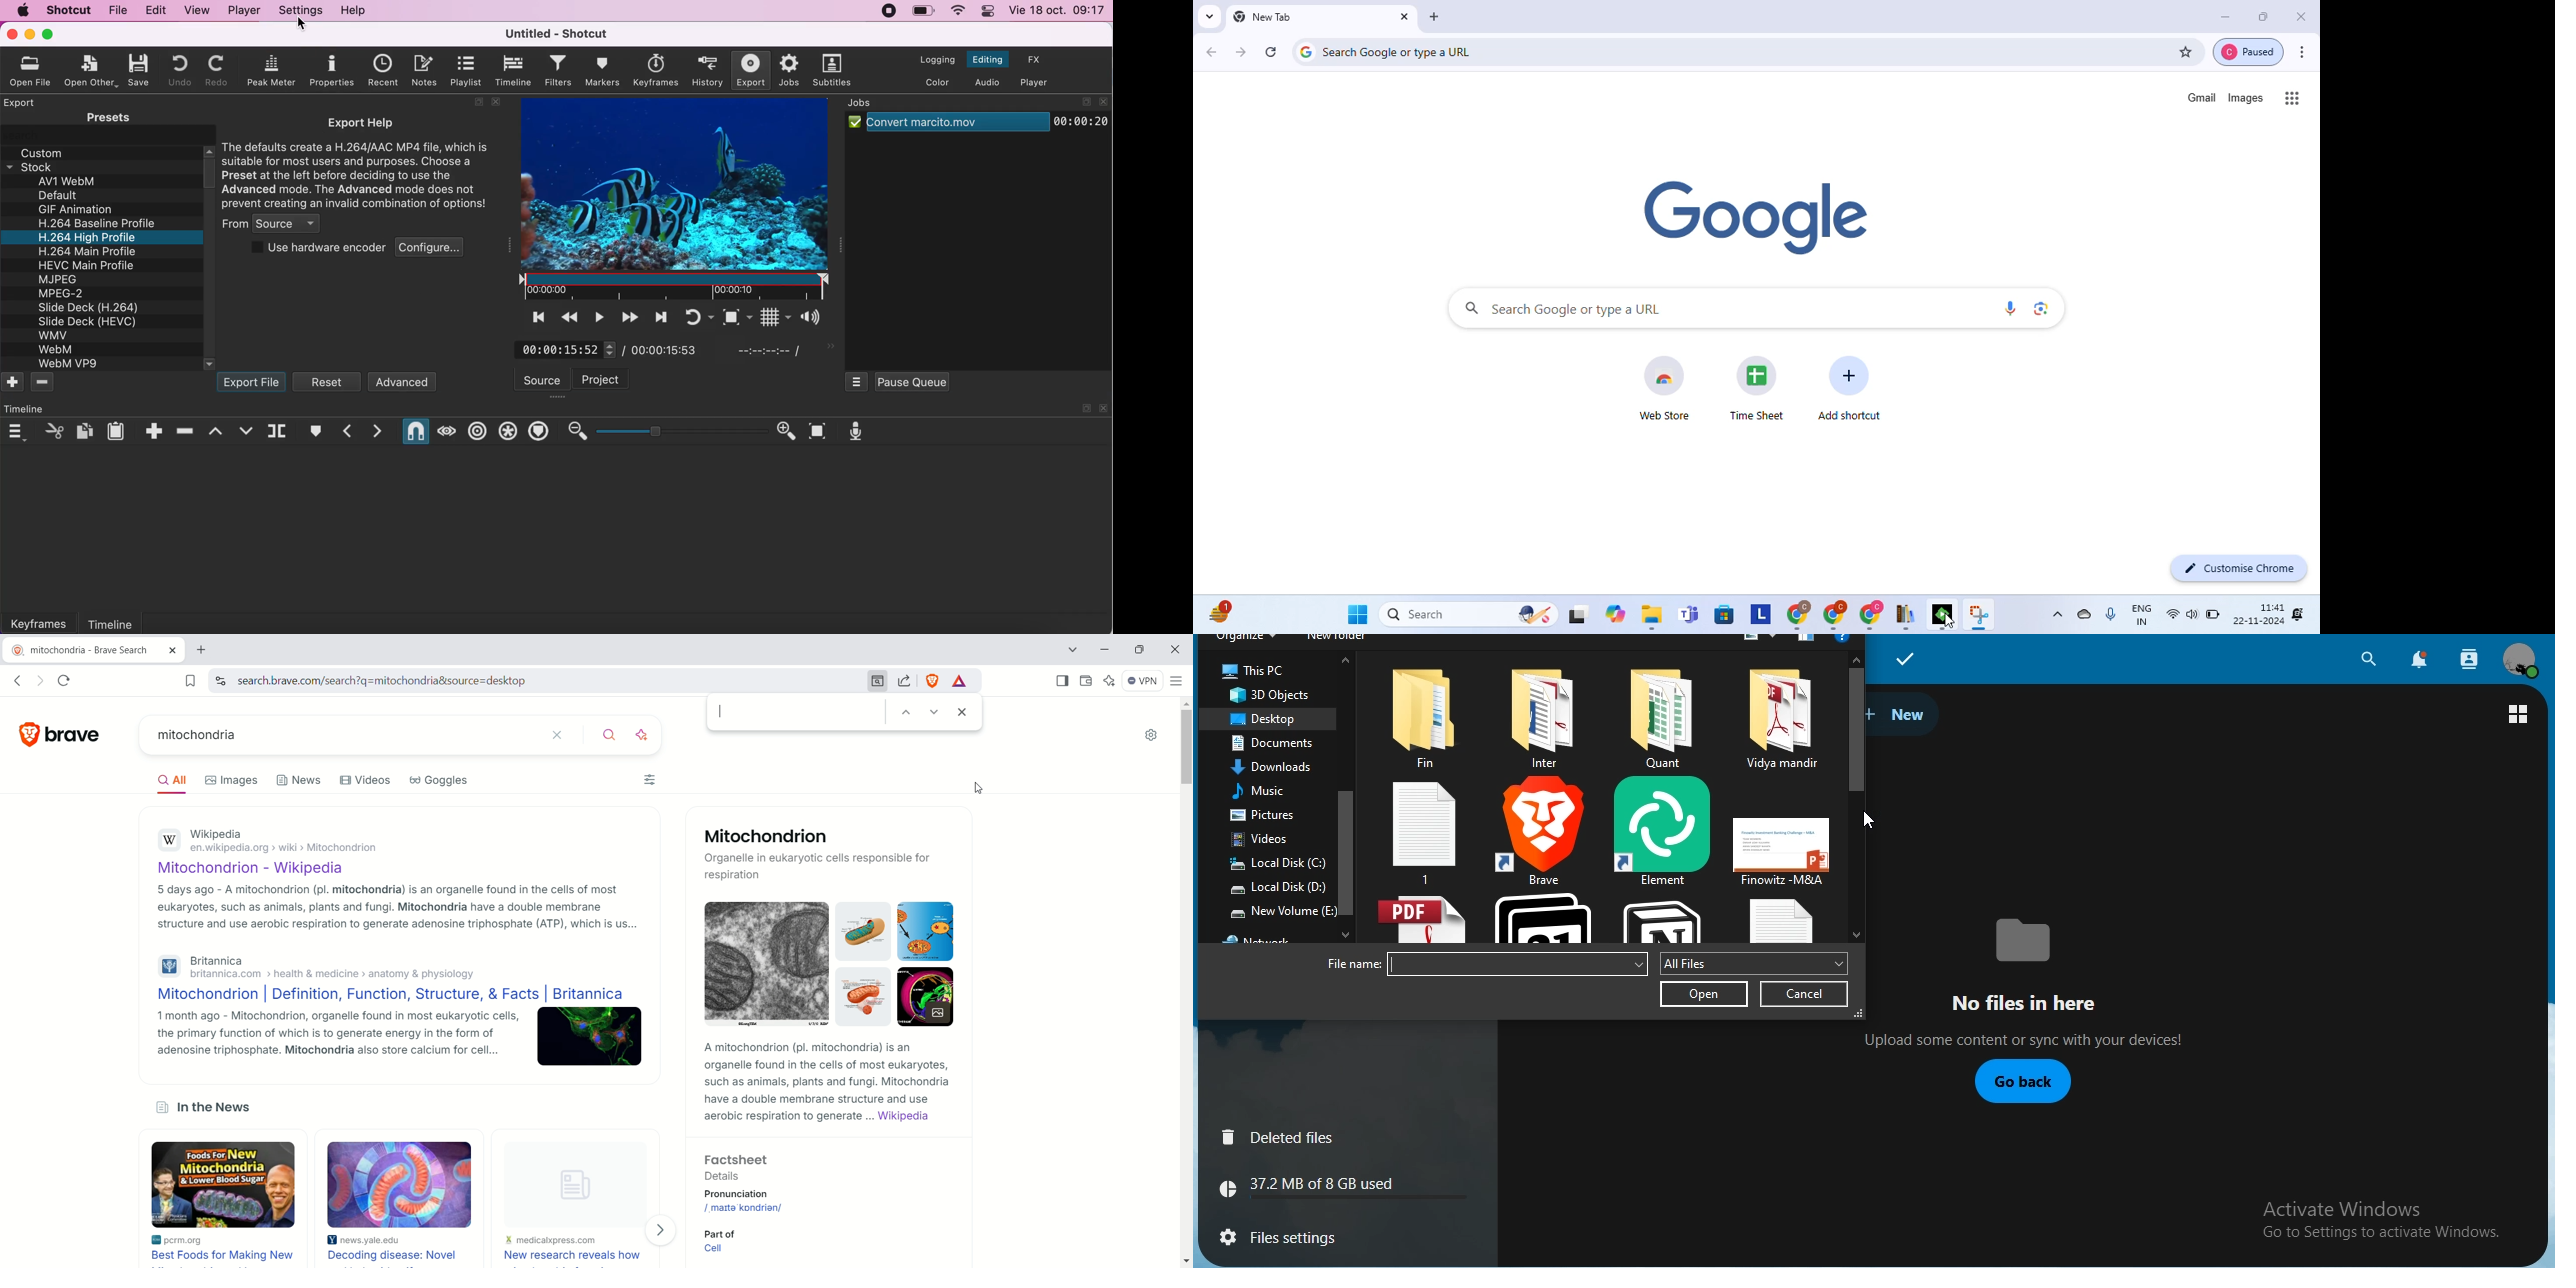 Image resolution: width=2576 pixels, height=1288 pixels. I want to click on scrub while dragging, so click(443, 431).